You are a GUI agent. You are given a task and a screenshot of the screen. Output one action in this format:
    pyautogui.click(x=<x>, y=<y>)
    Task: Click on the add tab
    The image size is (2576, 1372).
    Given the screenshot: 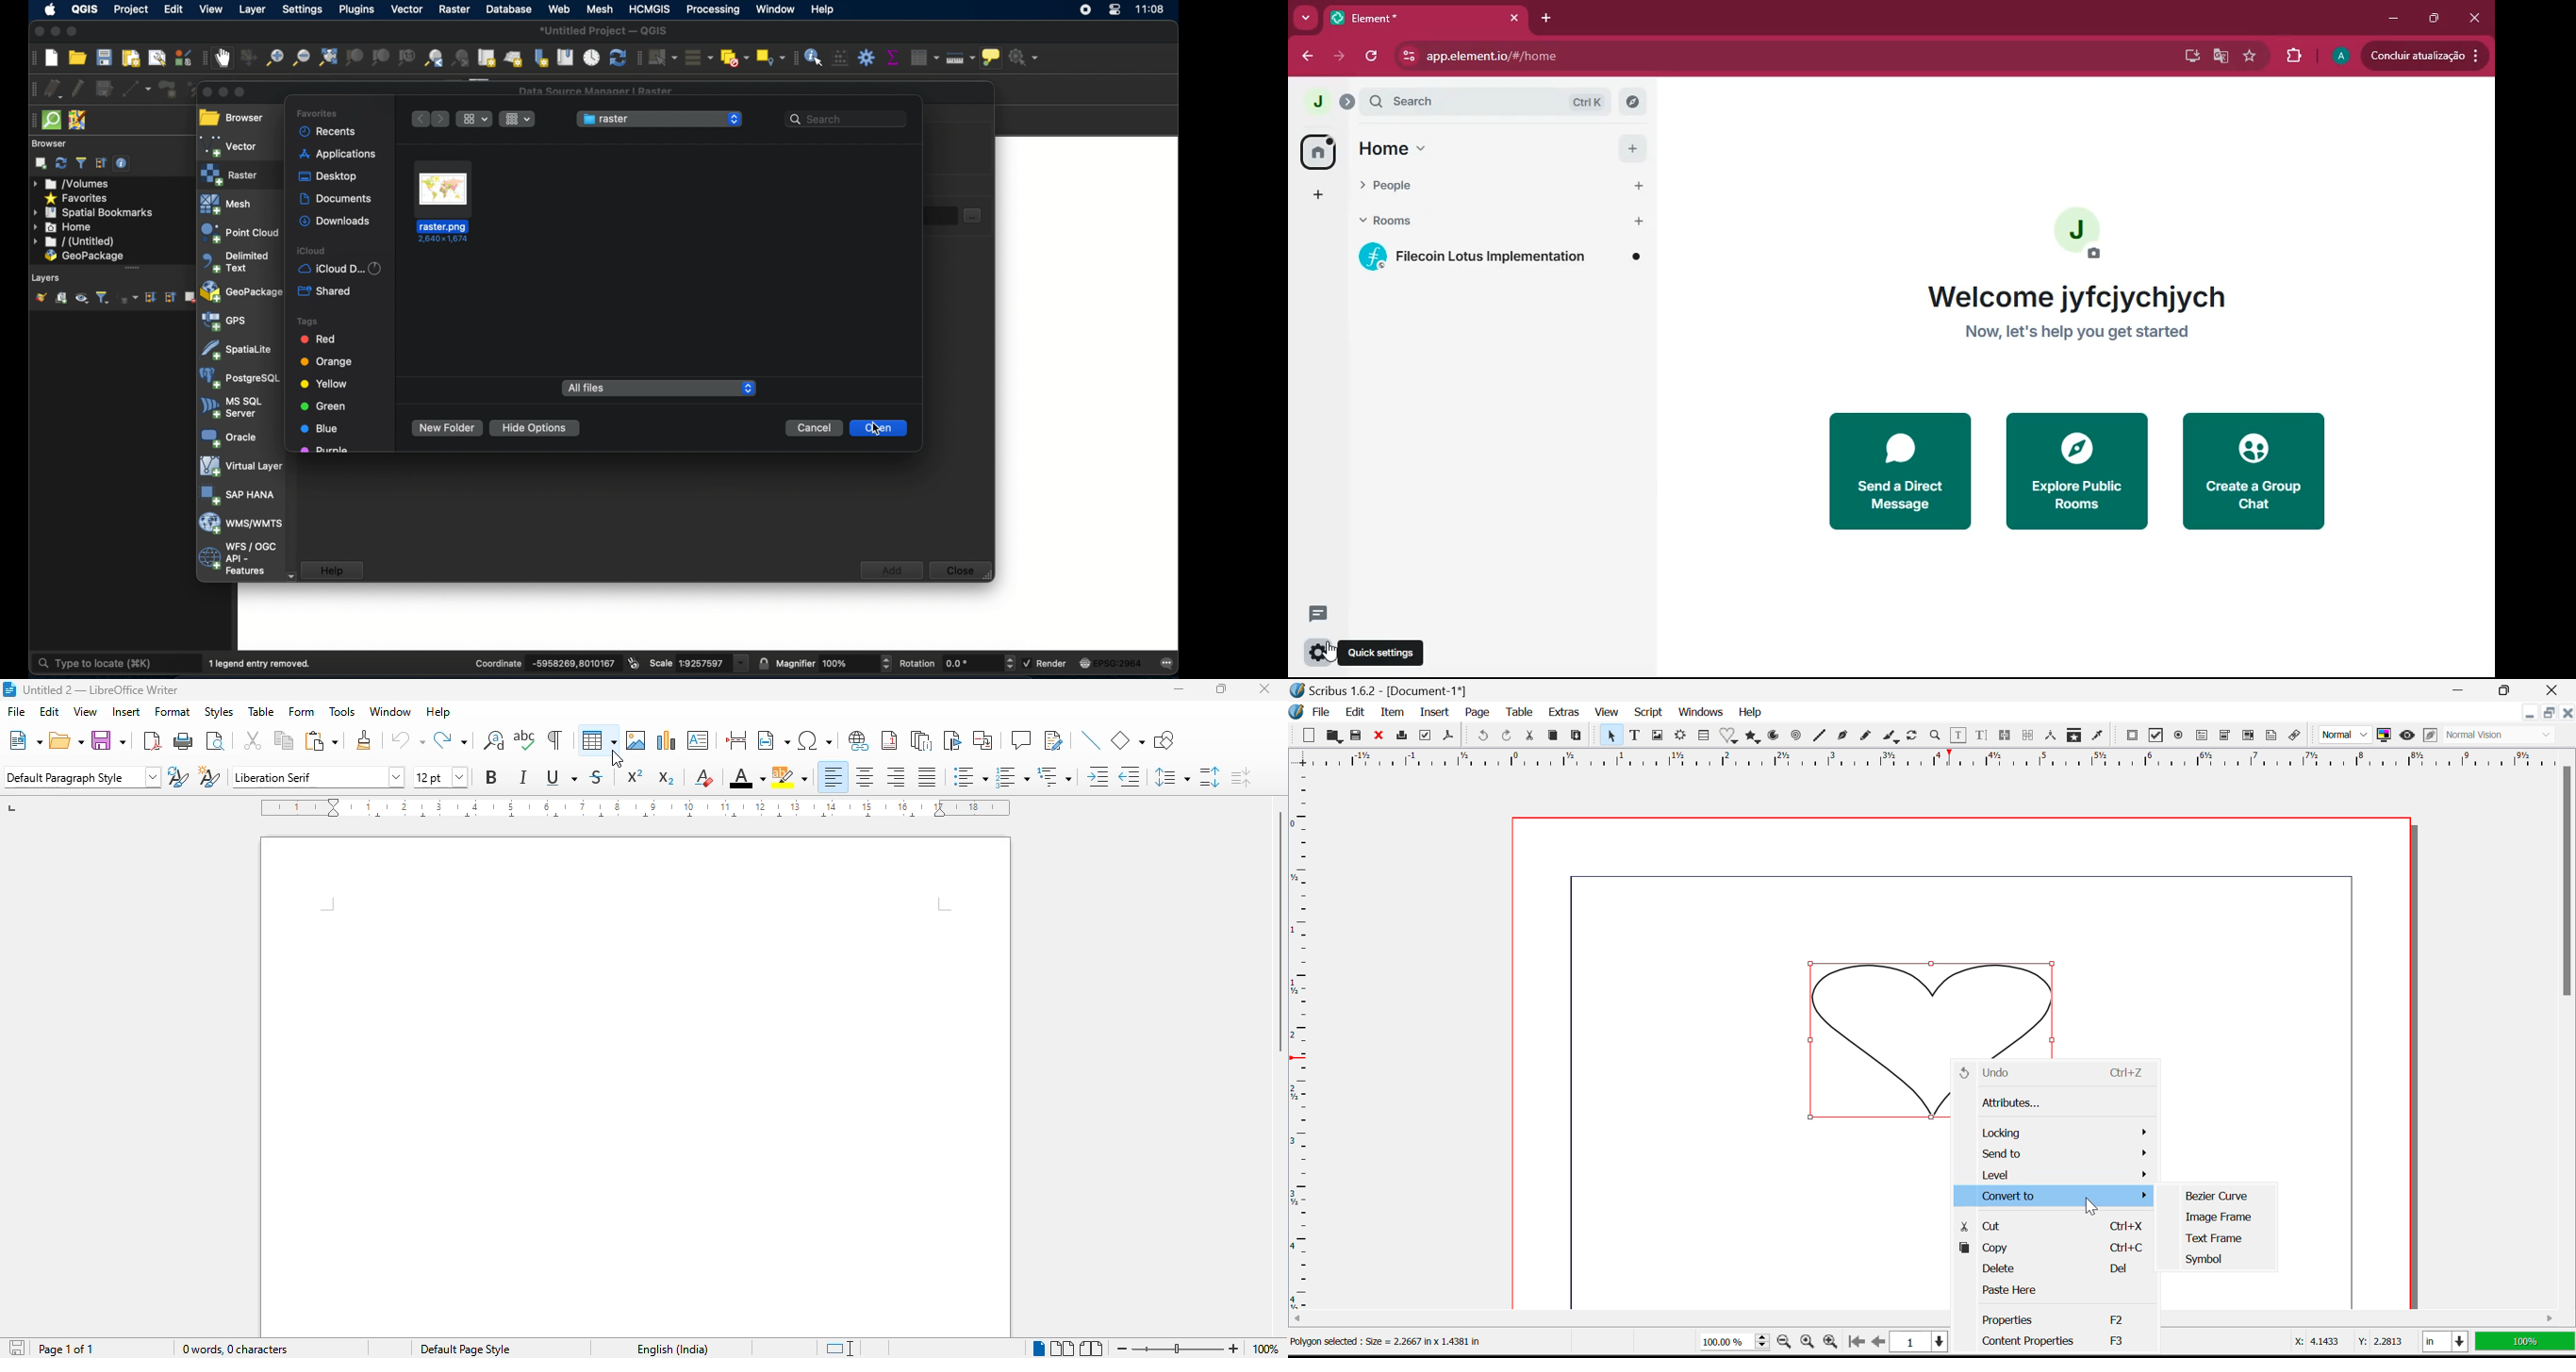 What is the action you would take?
    pyautogui.click(x=1549, y=19)
    